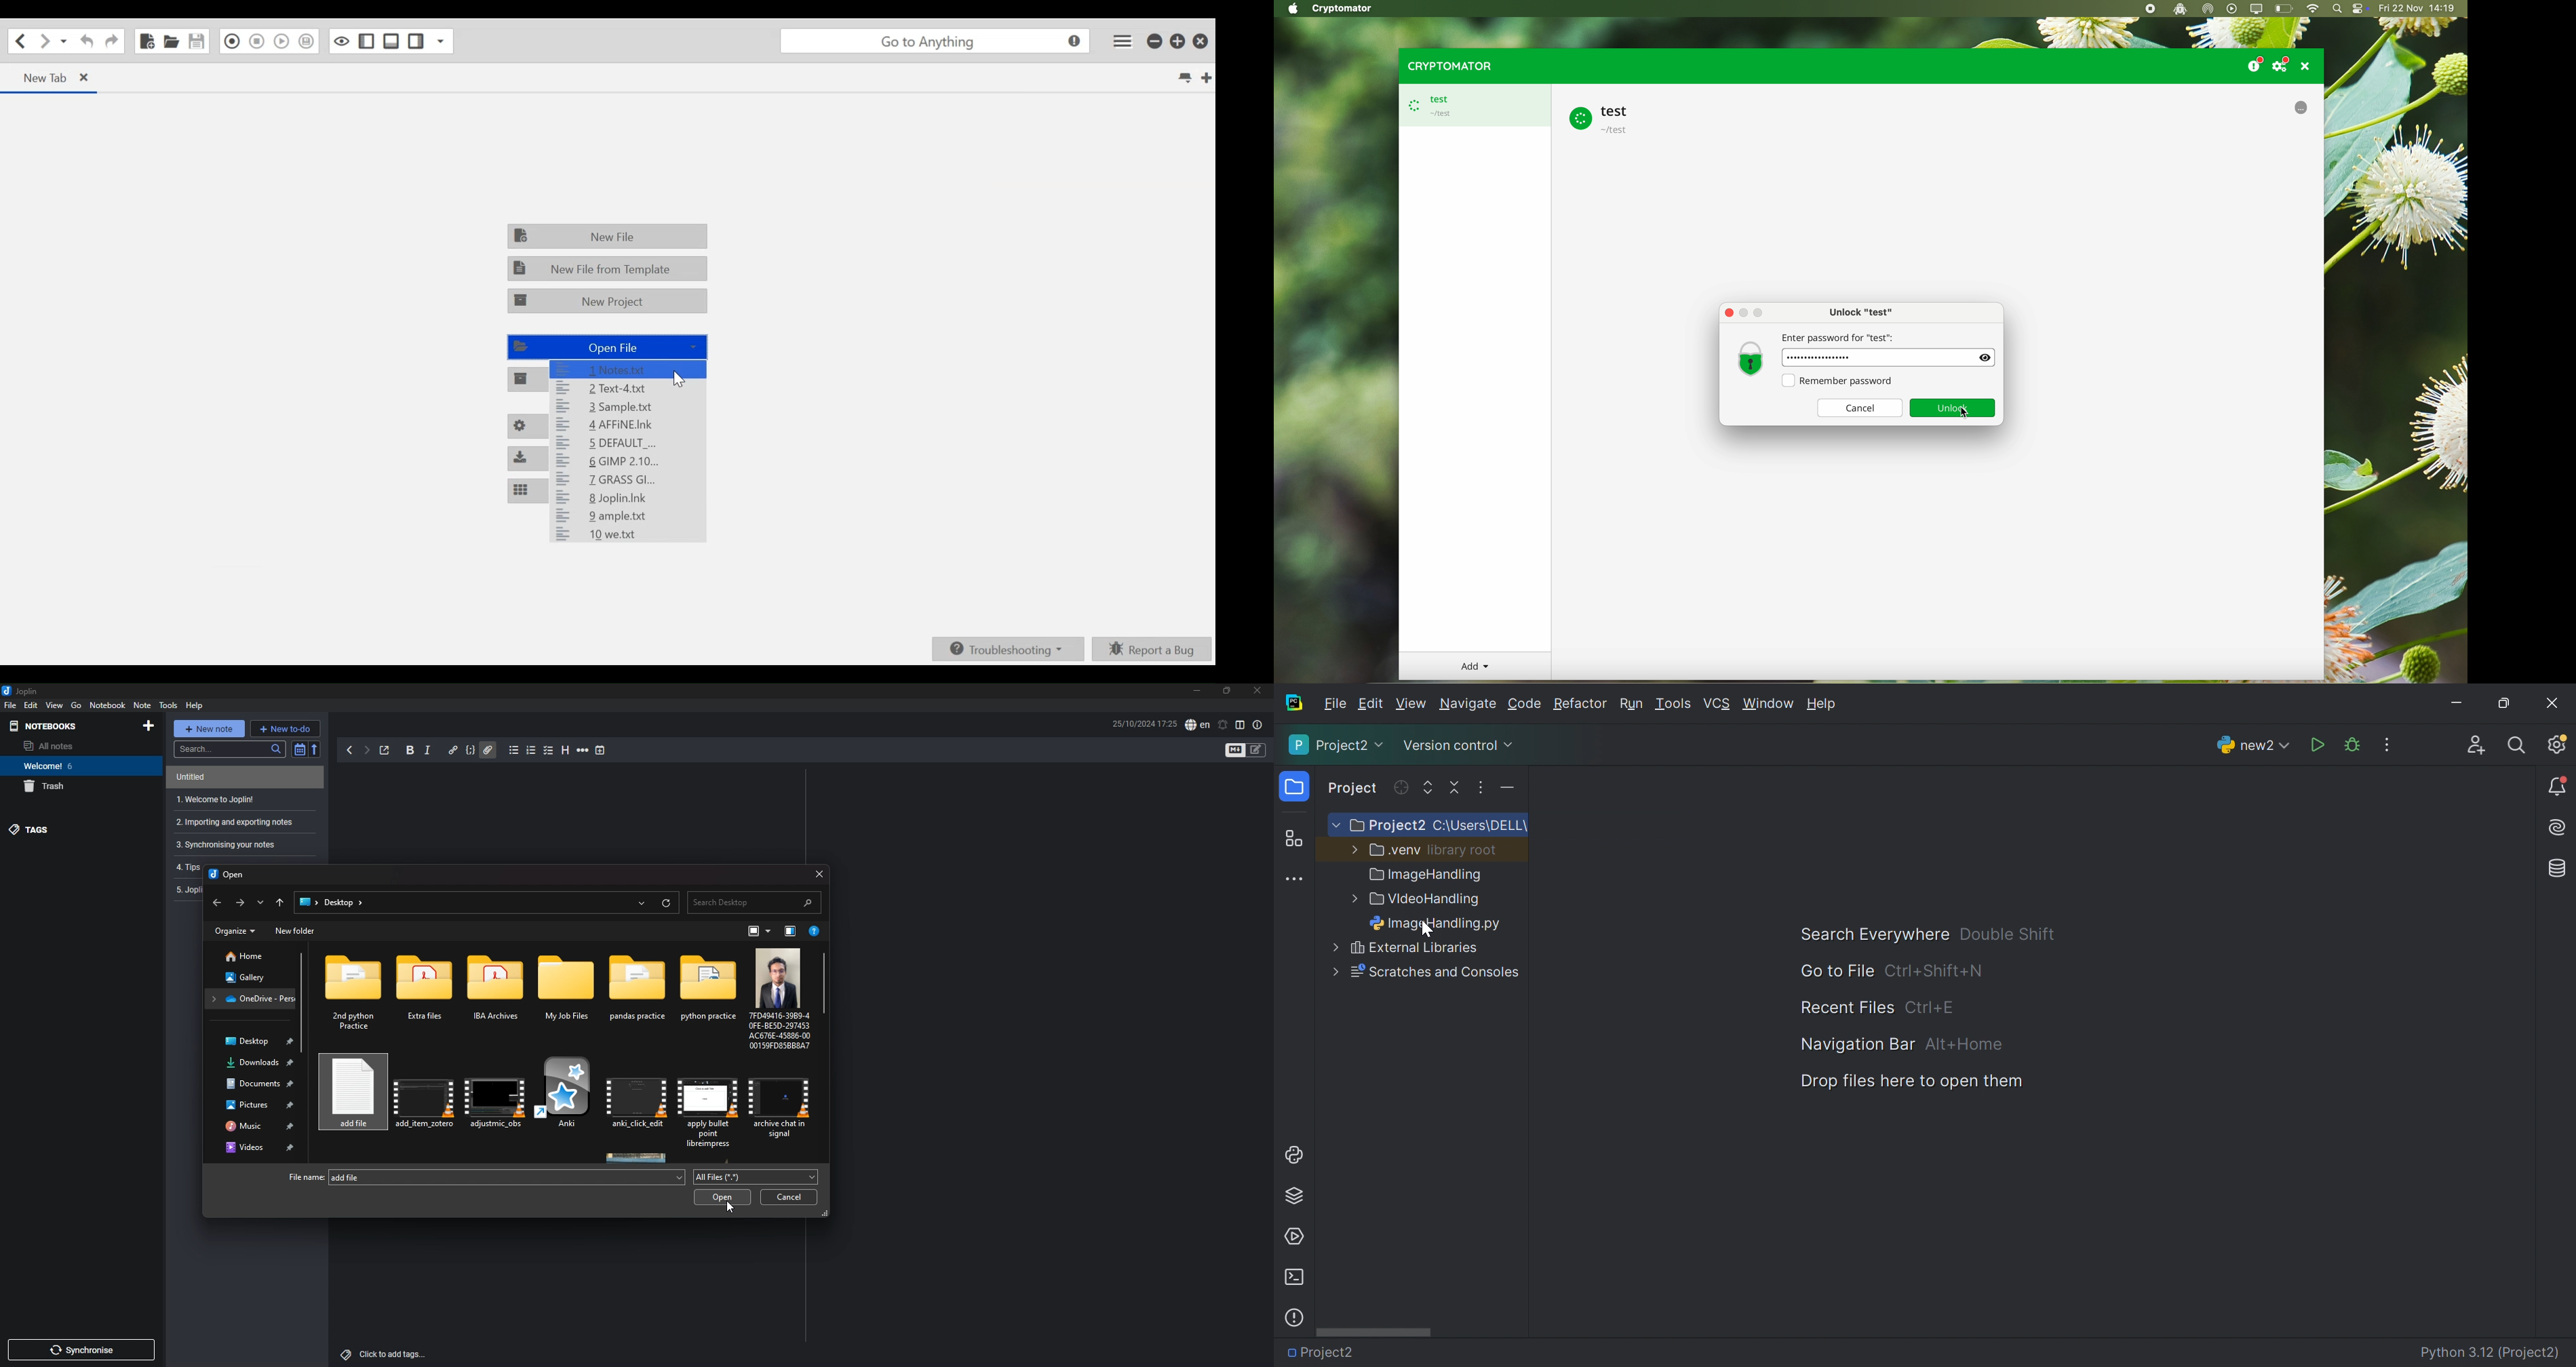 The width and height of the screenshot is (2576, 1372). What do you see at coordinates (386, 1354) in the screenshot?
I see `click to add tags` at bounding box center [386, 1354].